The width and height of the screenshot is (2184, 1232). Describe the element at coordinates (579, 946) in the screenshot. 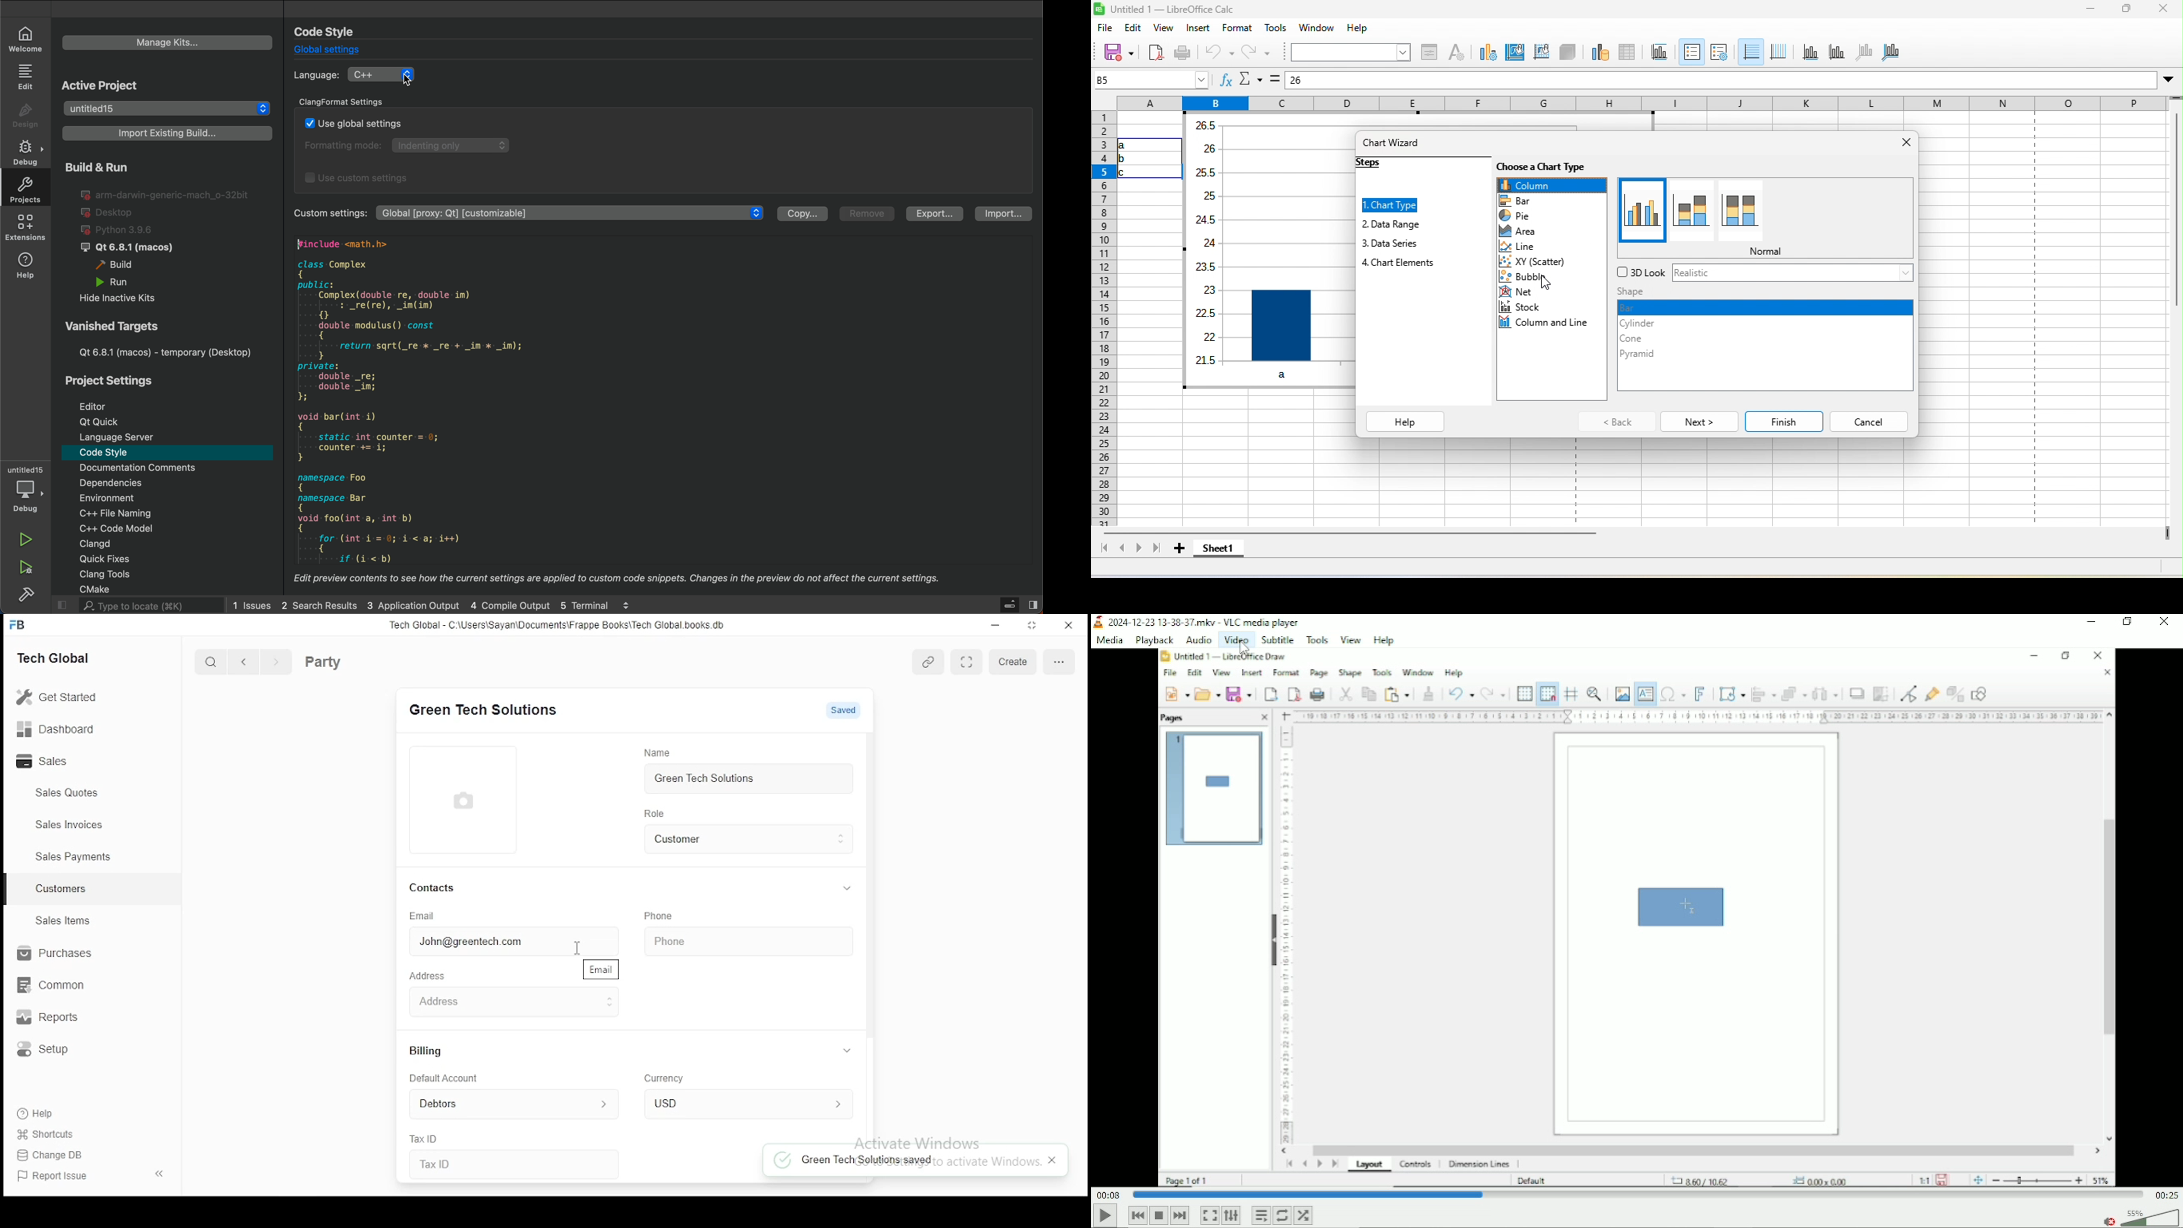

I see `mouse pointer` at that location.